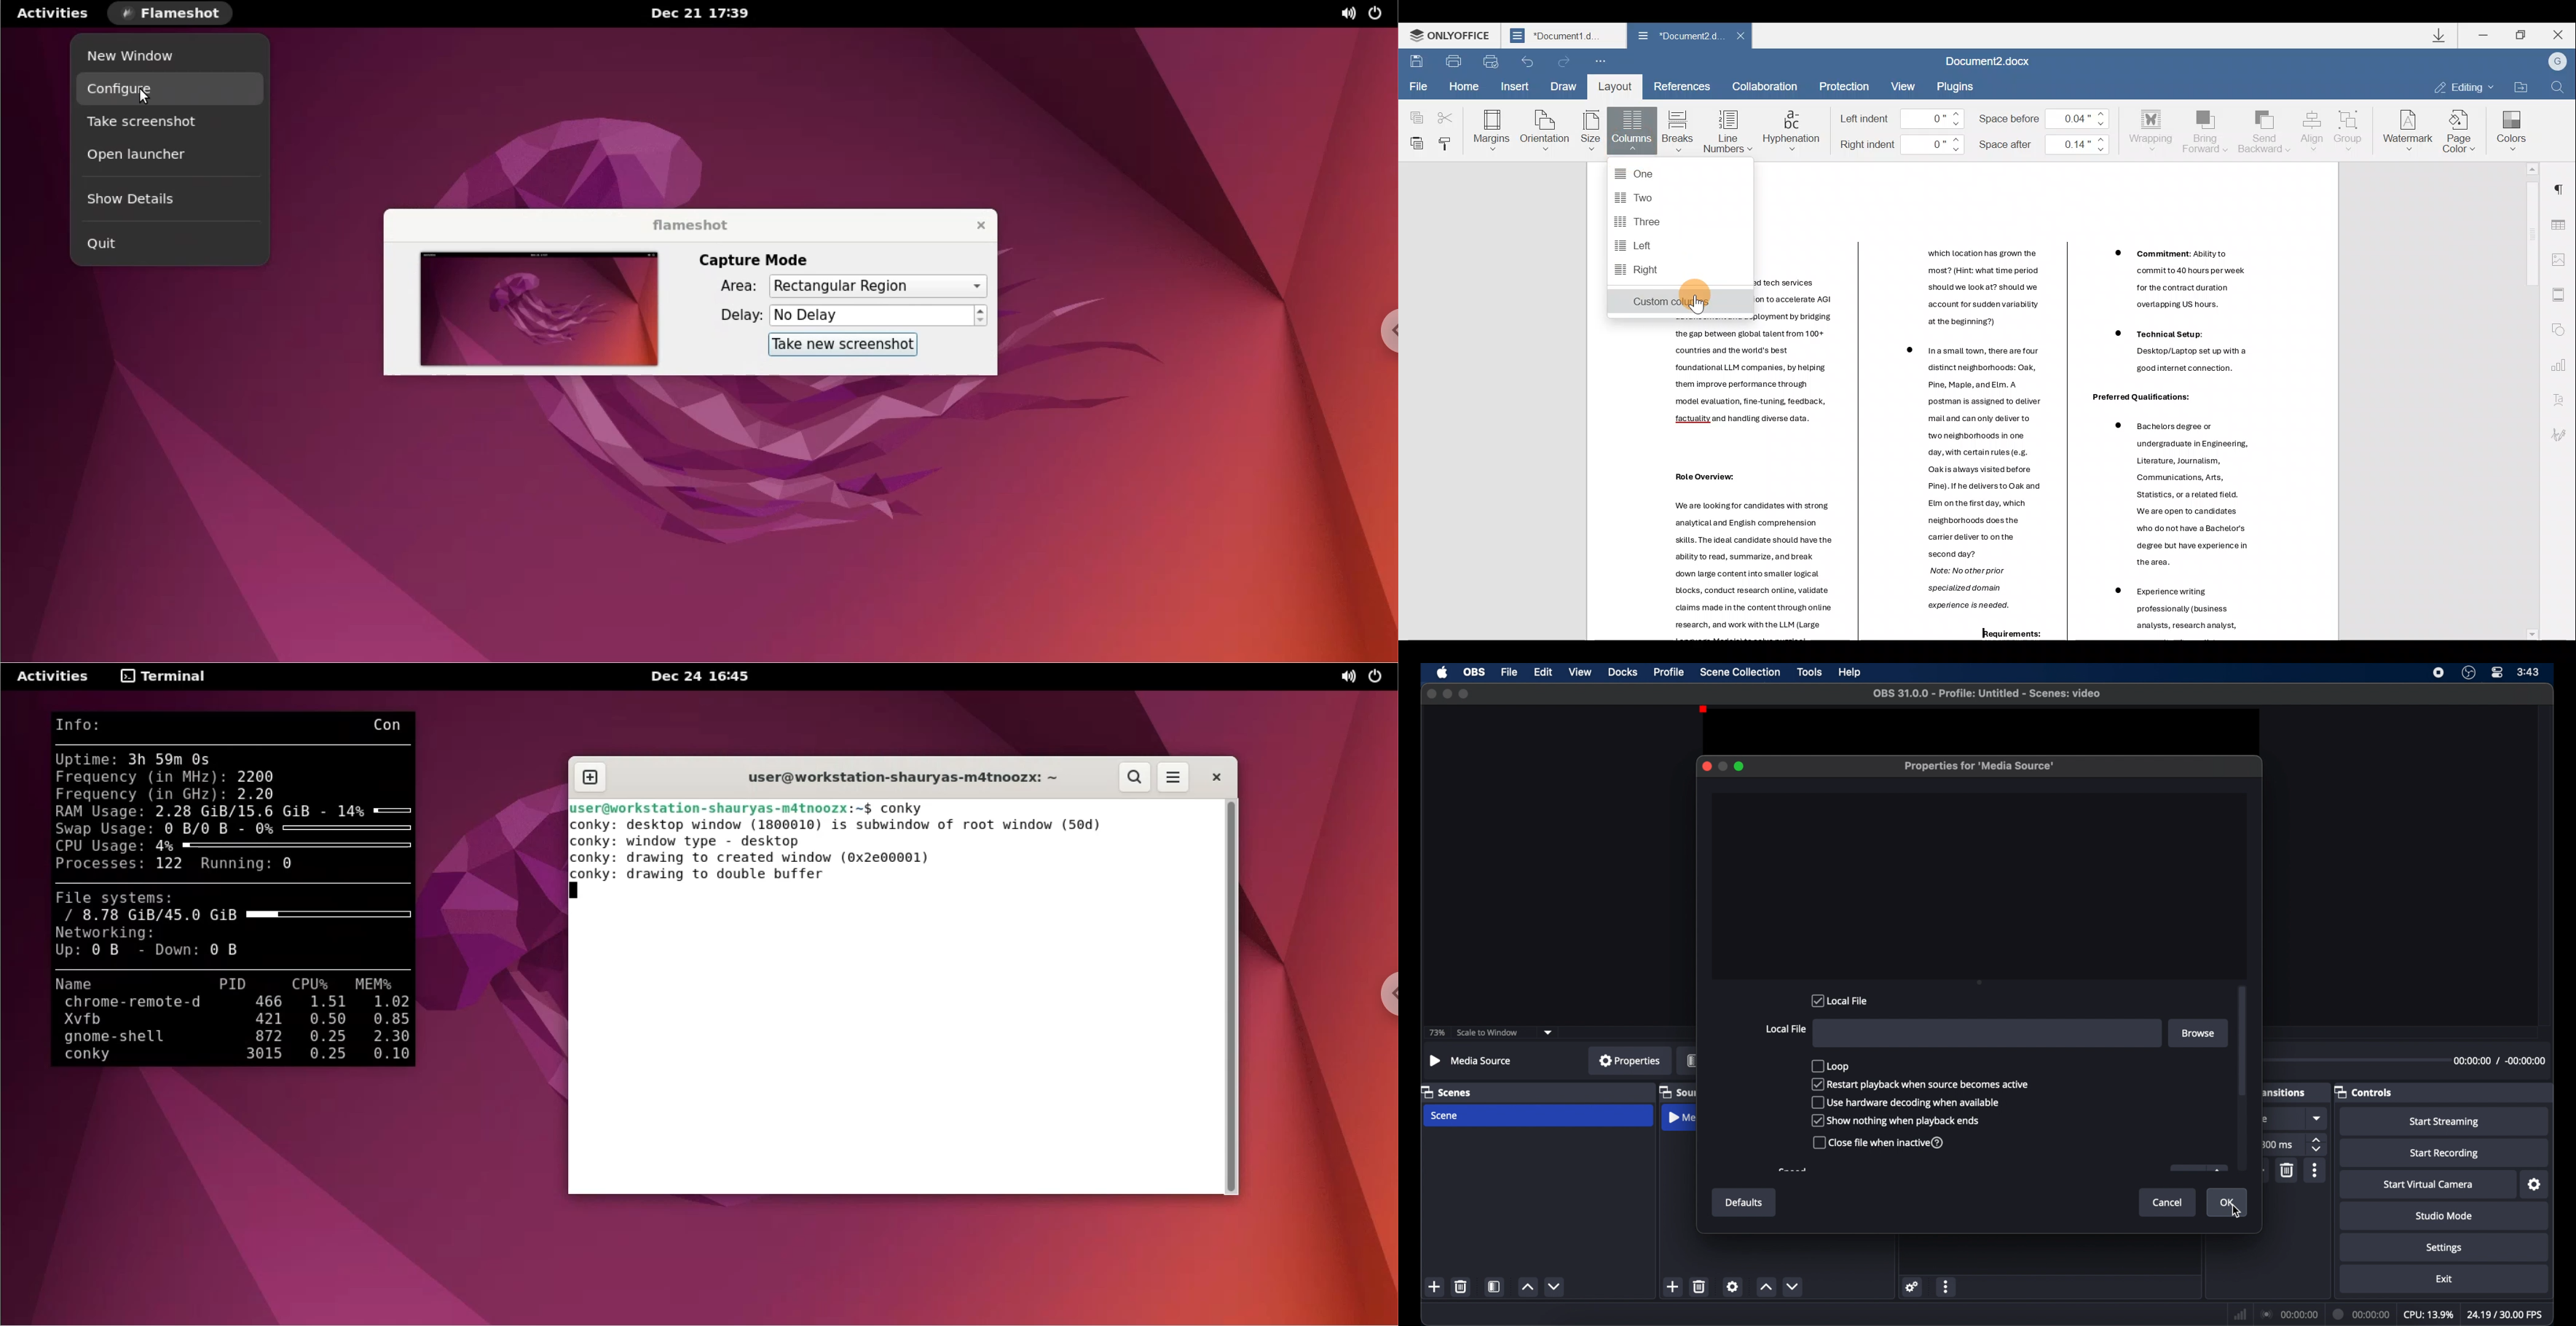  I want to click on control center, so click(2497, 672).